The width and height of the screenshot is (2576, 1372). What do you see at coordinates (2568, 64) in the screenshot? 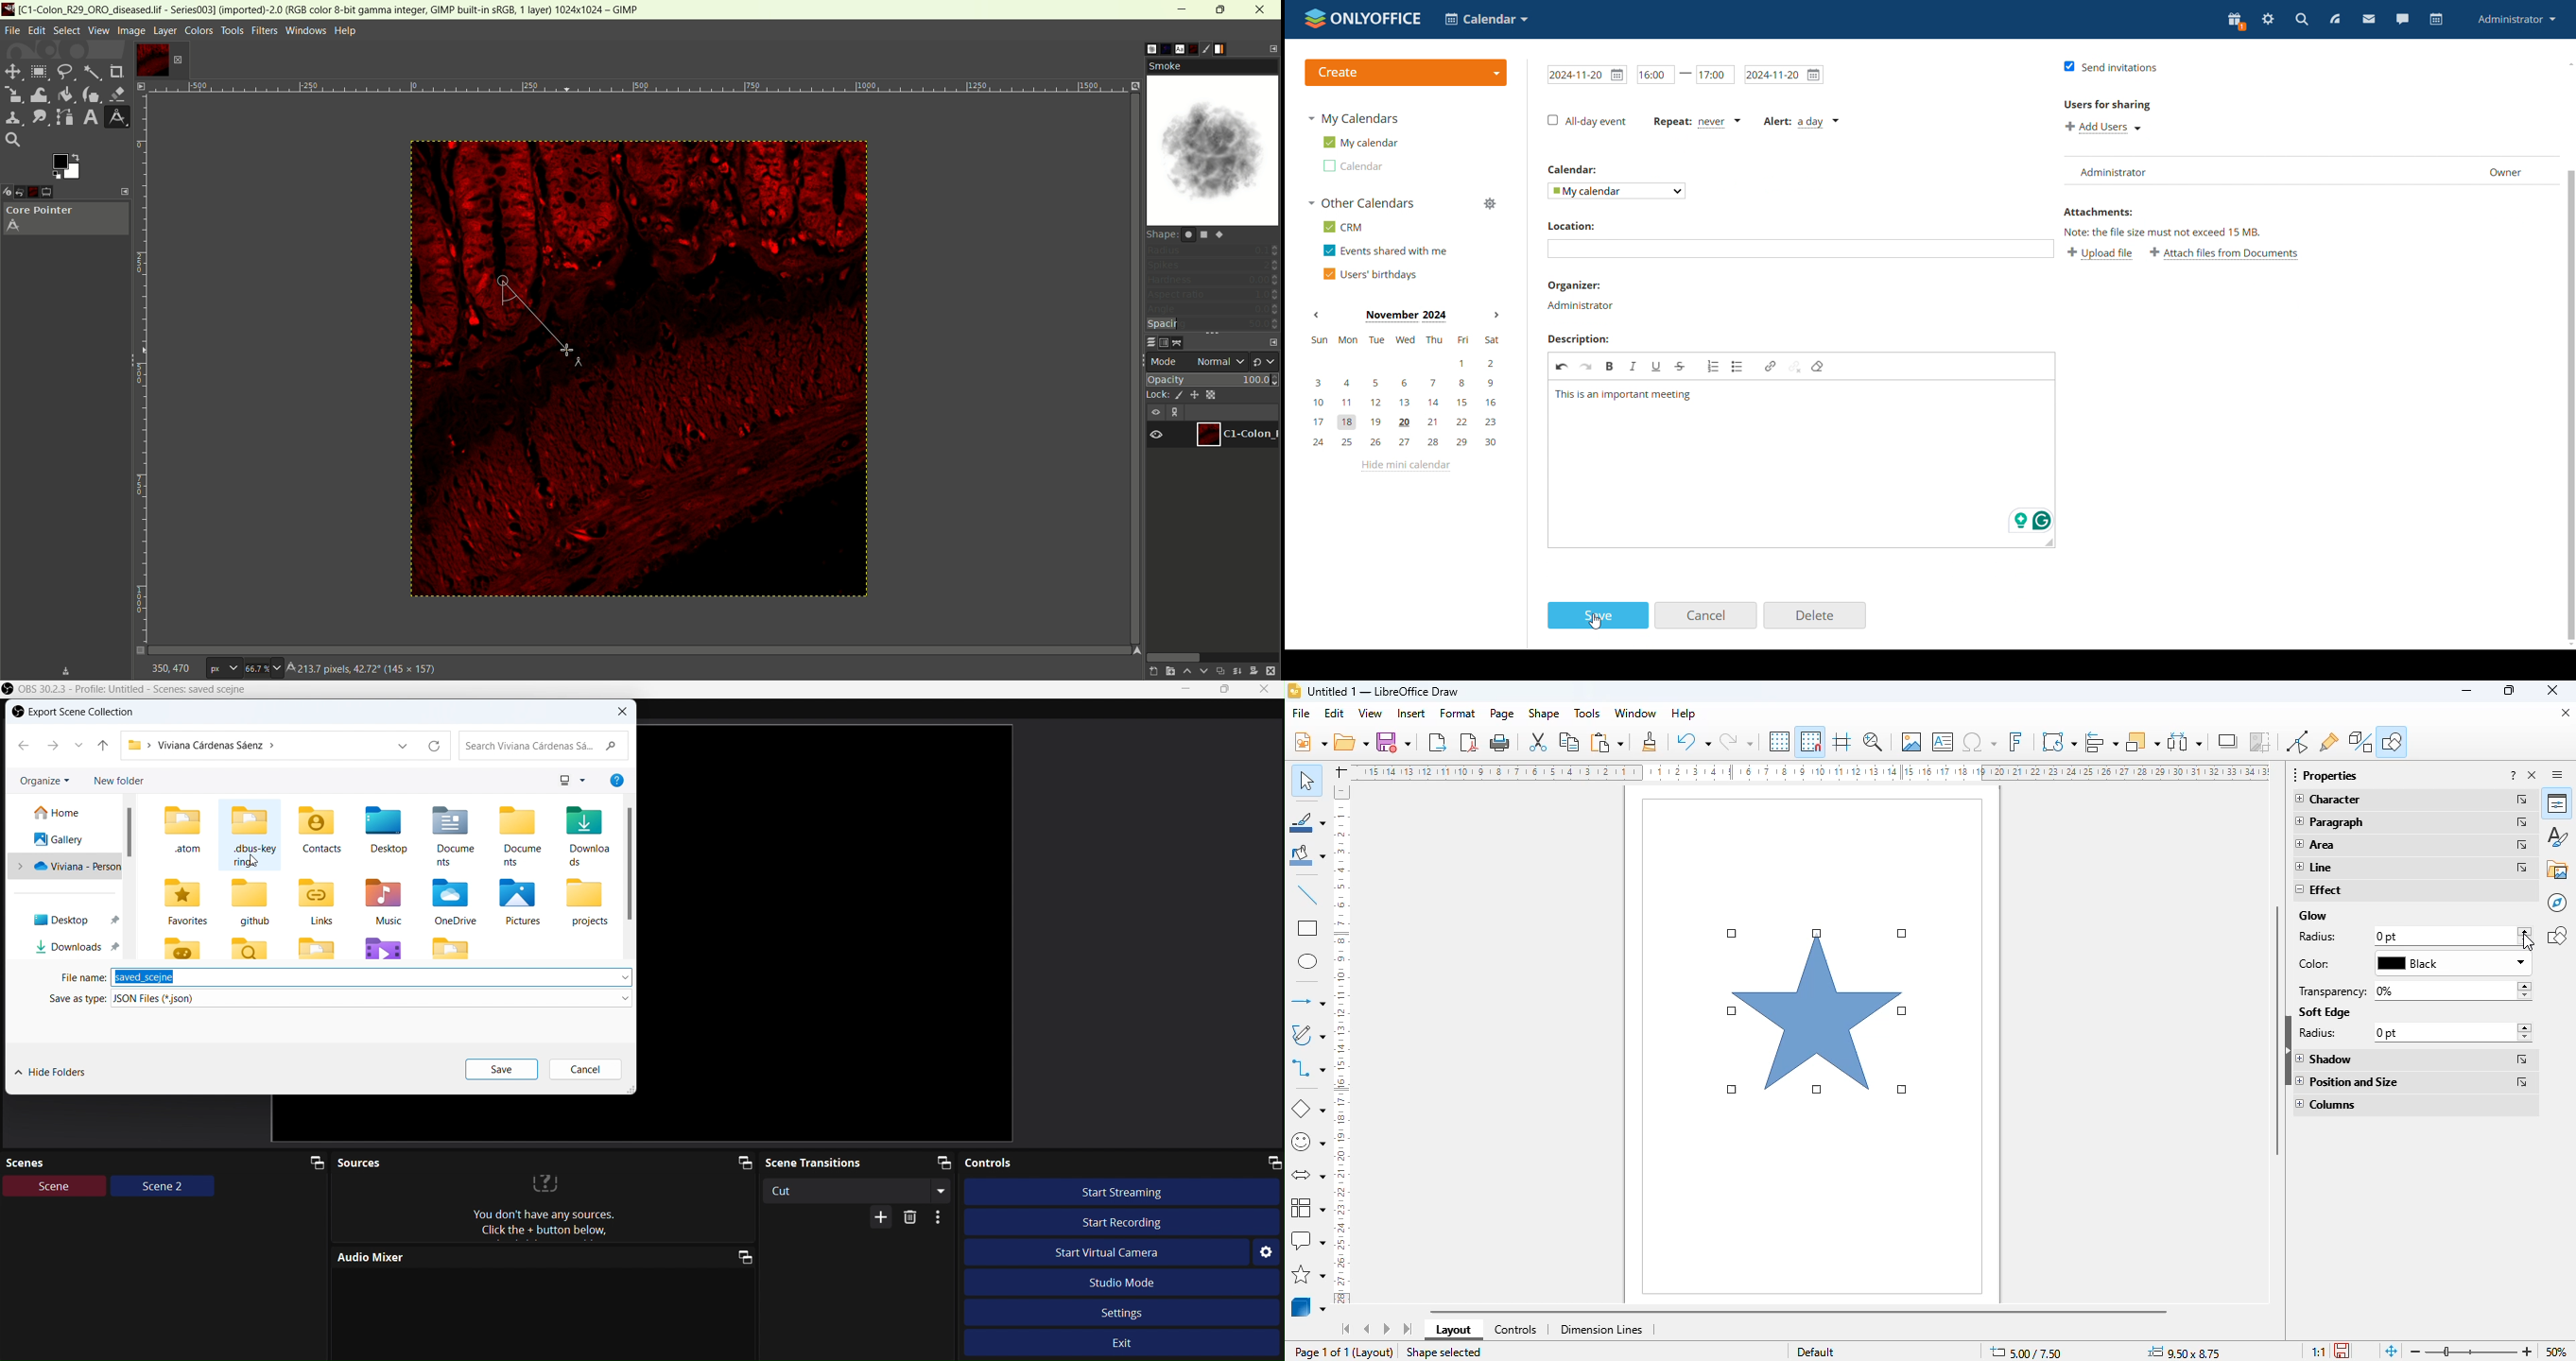
I see `Scroll up` at bounding box center [2568, 64].